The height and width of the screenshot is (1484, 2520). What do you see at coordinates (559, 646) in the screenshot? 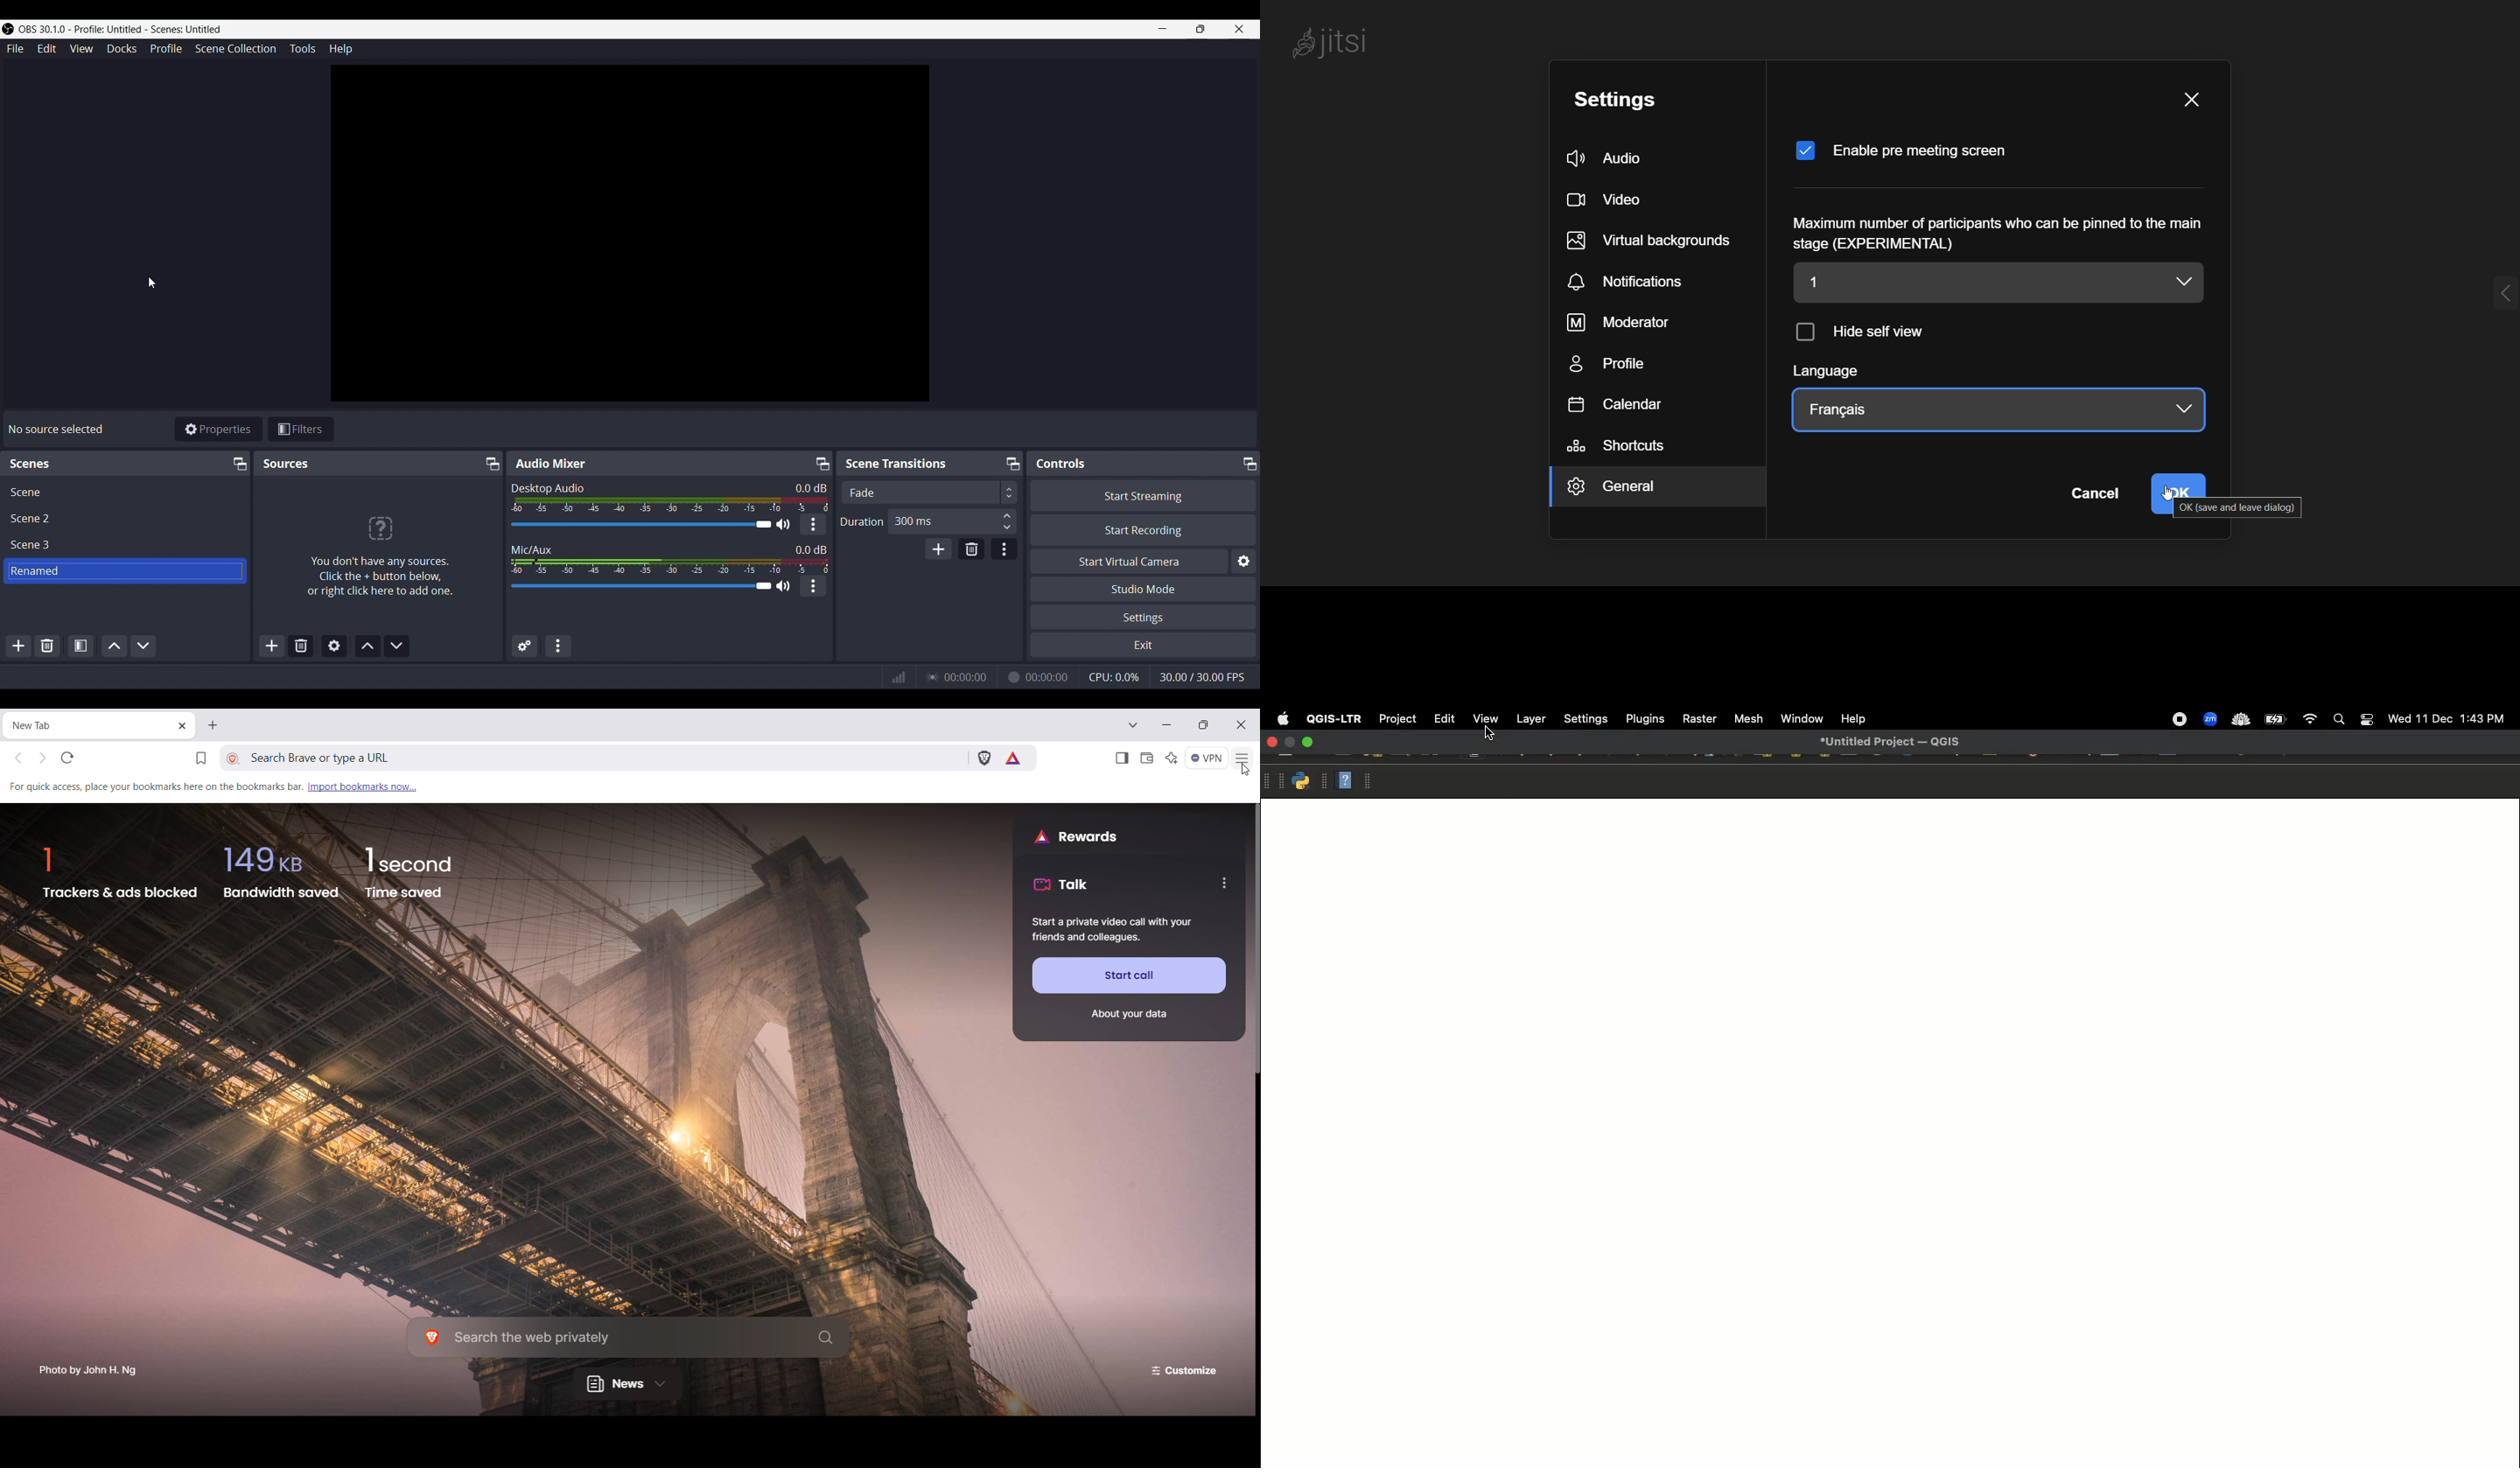
I see `Audio mixer menu` at bounding box center [559, 646].